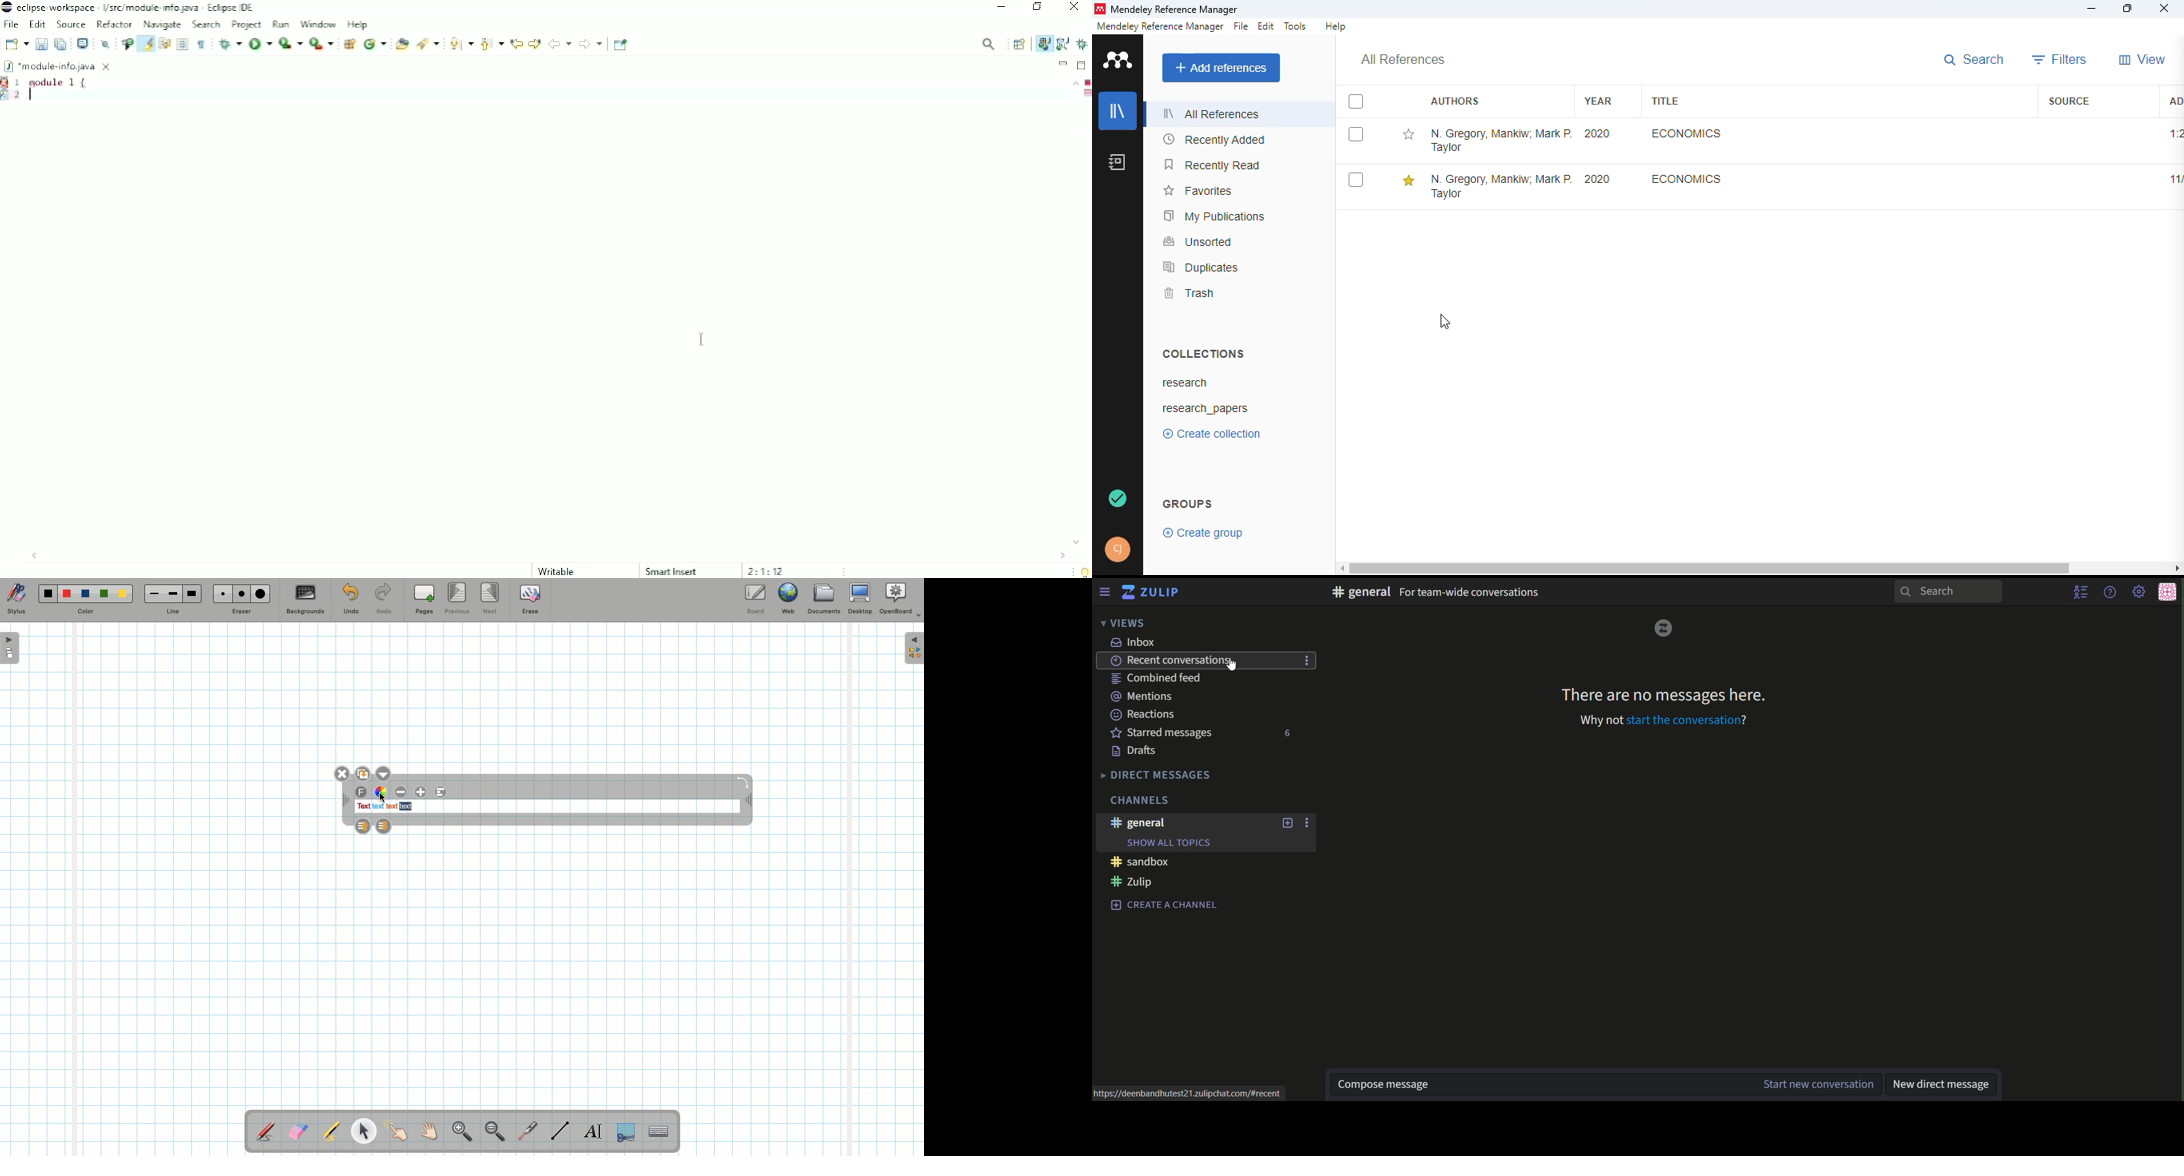  Describe the element at coordinates (1162, 679) in the screenshot. I see `text` at that location.